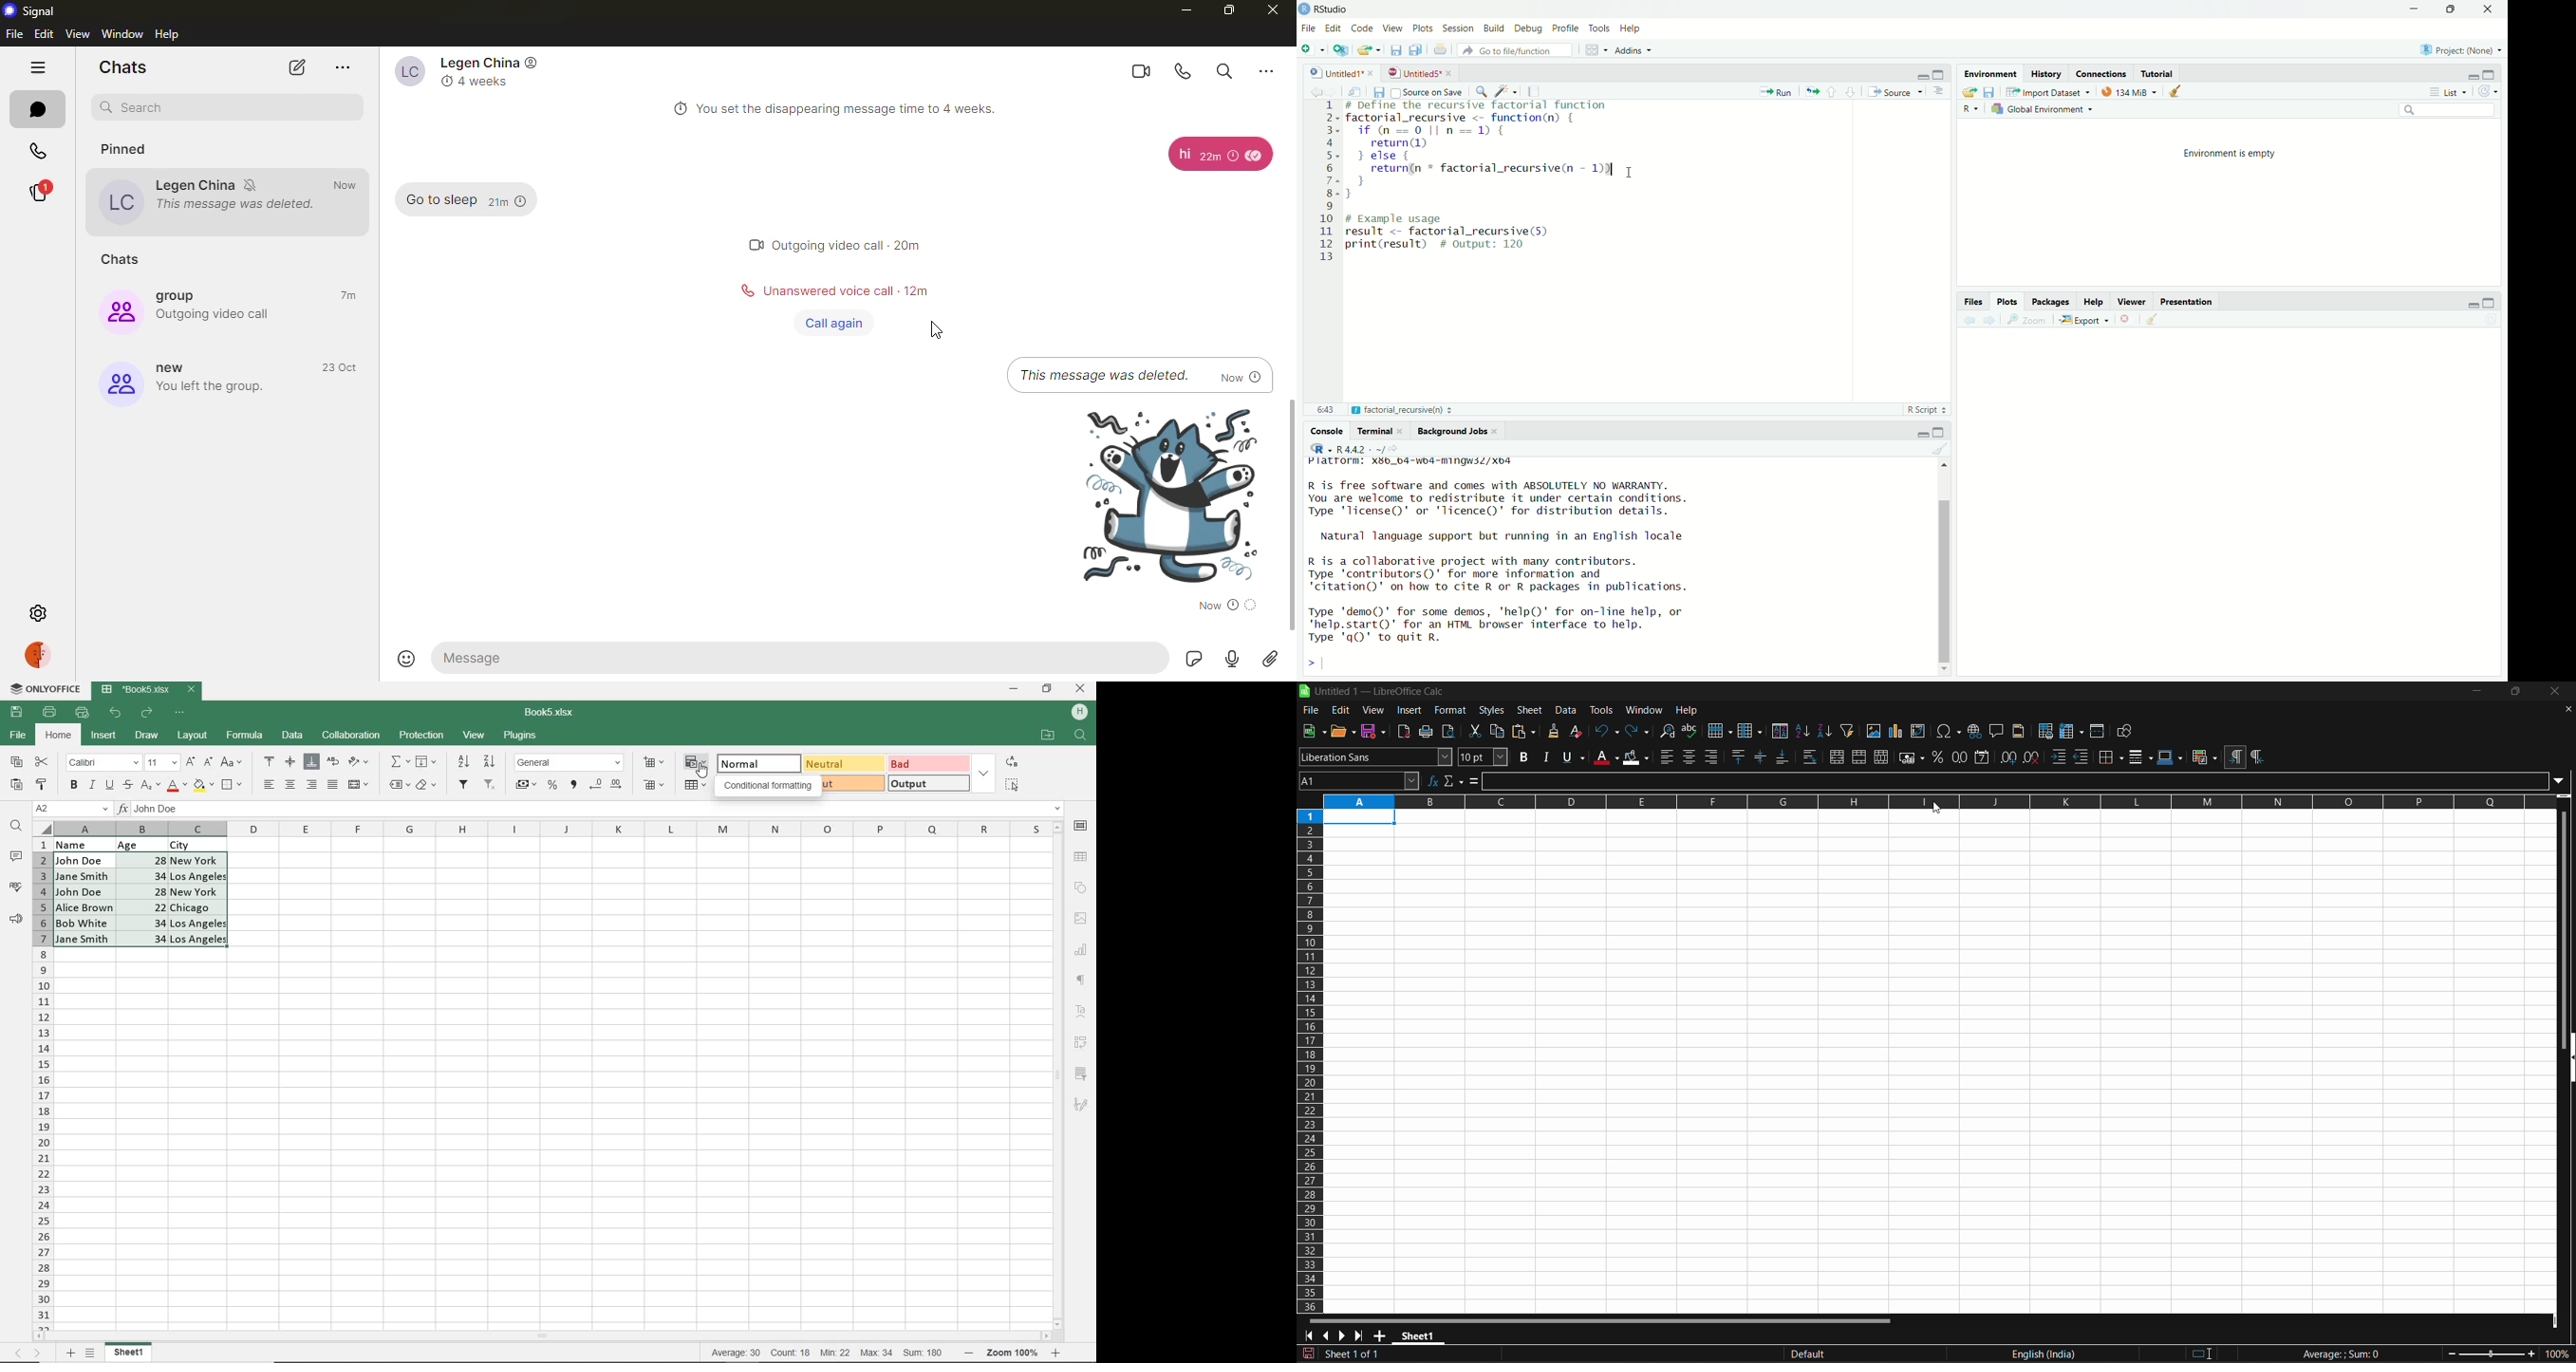  I want to click on Call again, so click(831, 323).